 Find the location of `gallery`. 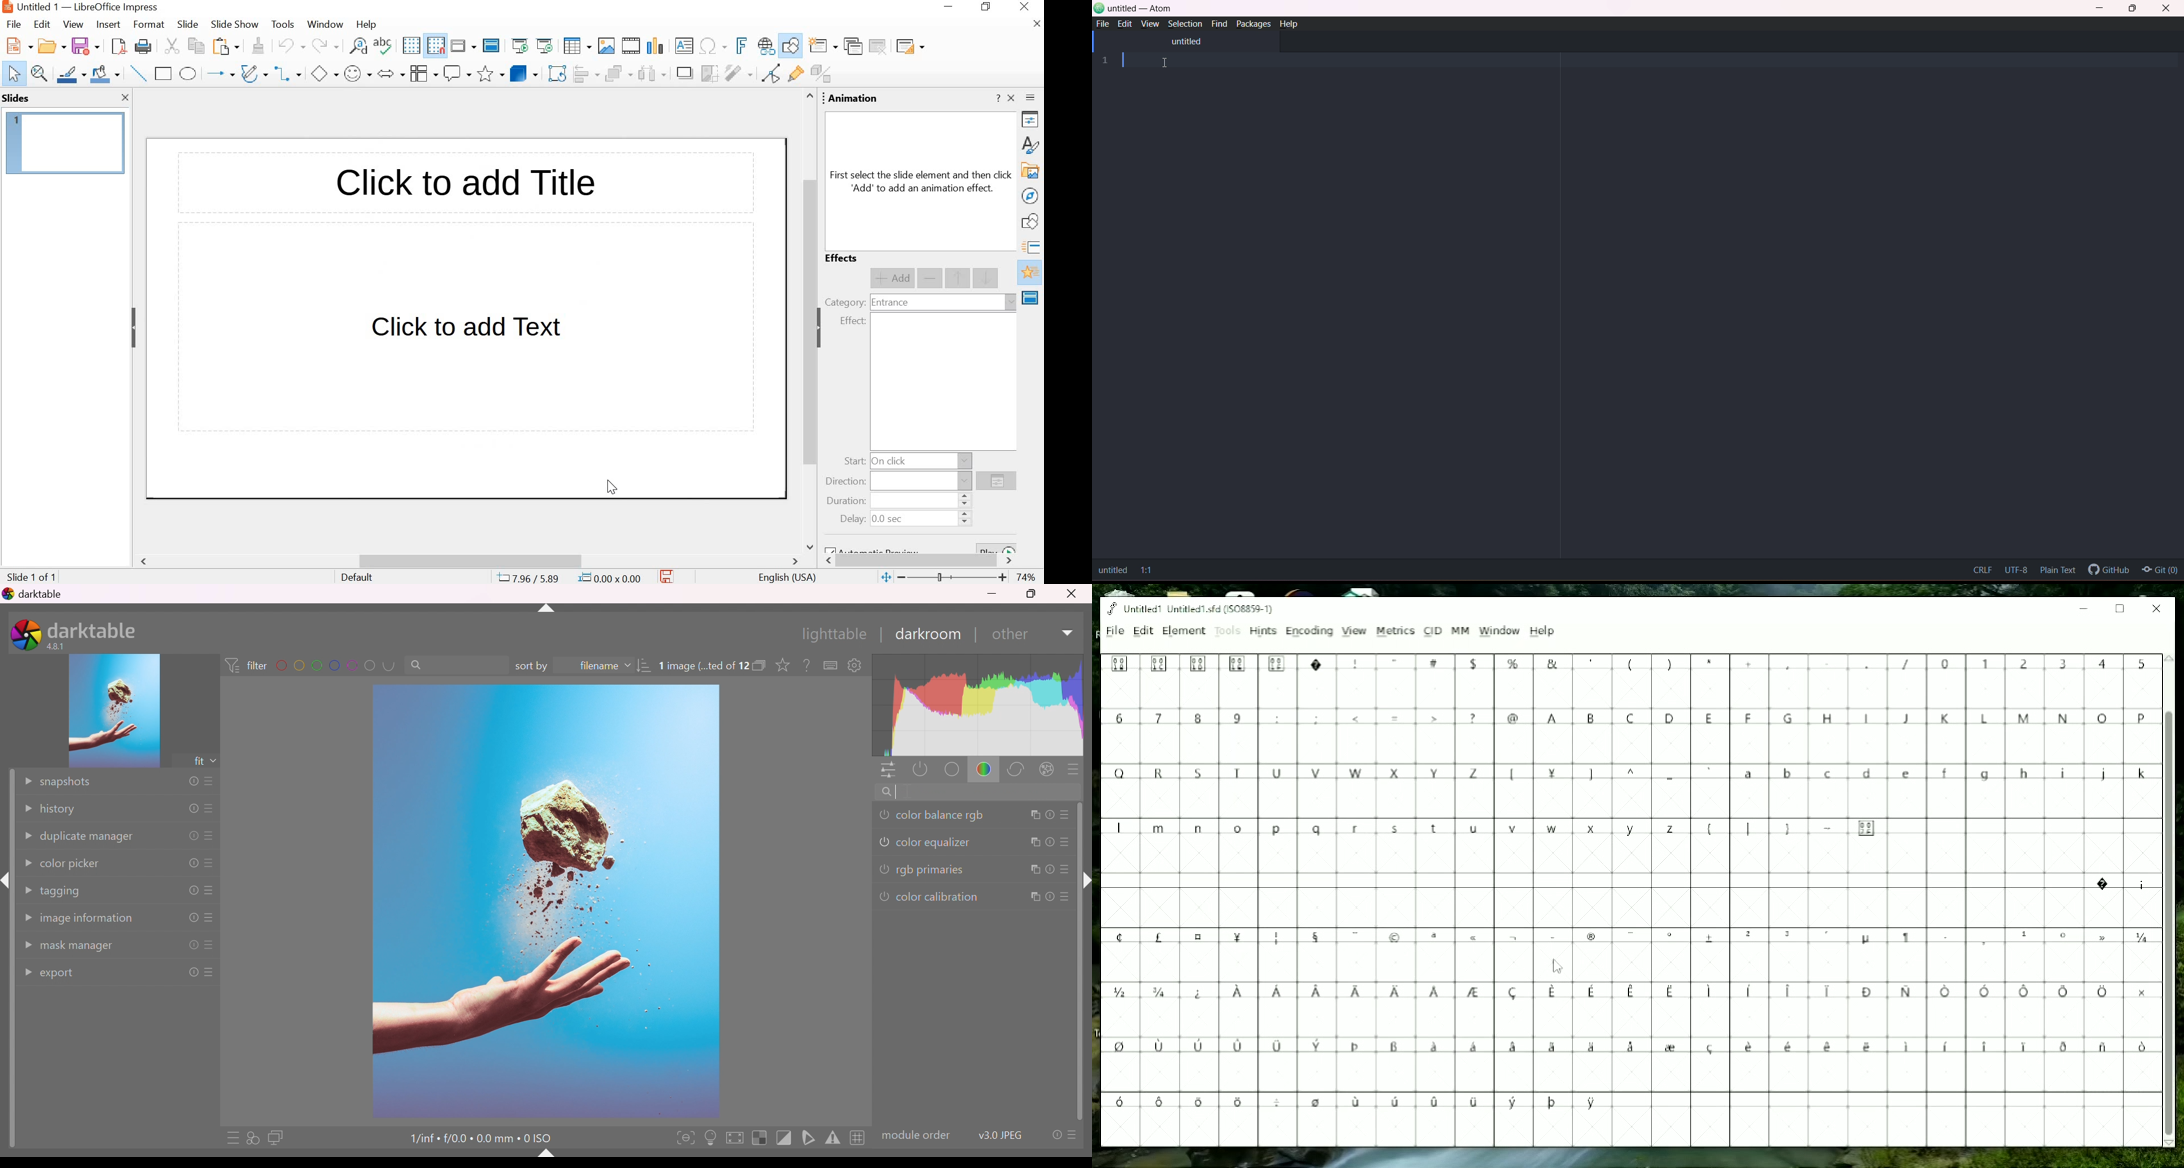

gallery is located at coordinates (1031, 171).